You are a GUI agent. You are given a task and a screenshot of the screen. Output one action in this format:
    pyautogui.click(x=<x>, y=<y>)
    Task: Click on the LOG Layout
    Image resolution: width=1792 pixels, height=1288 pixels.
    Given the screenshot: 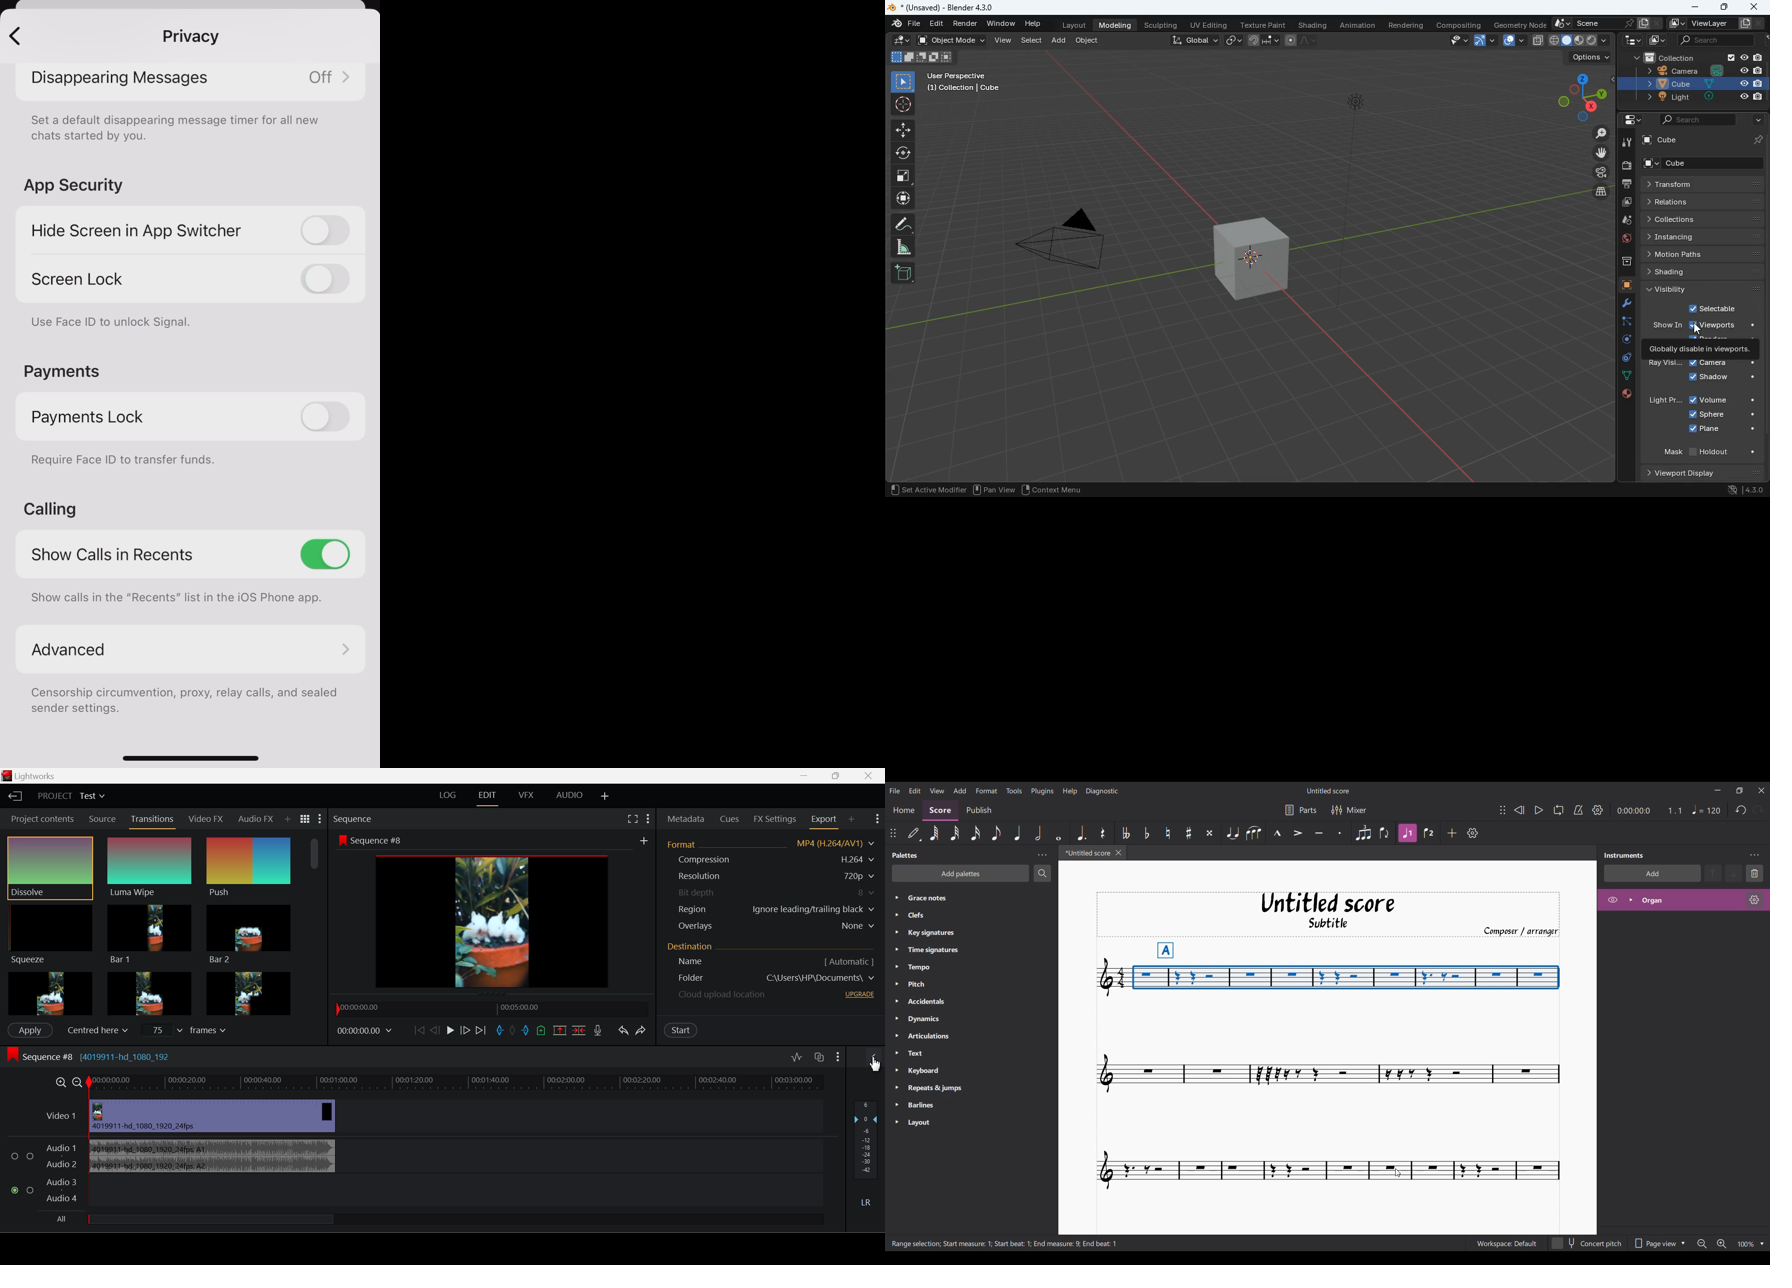 What is the action you would take?
    pyautogui.click(x=448, y=795)
    